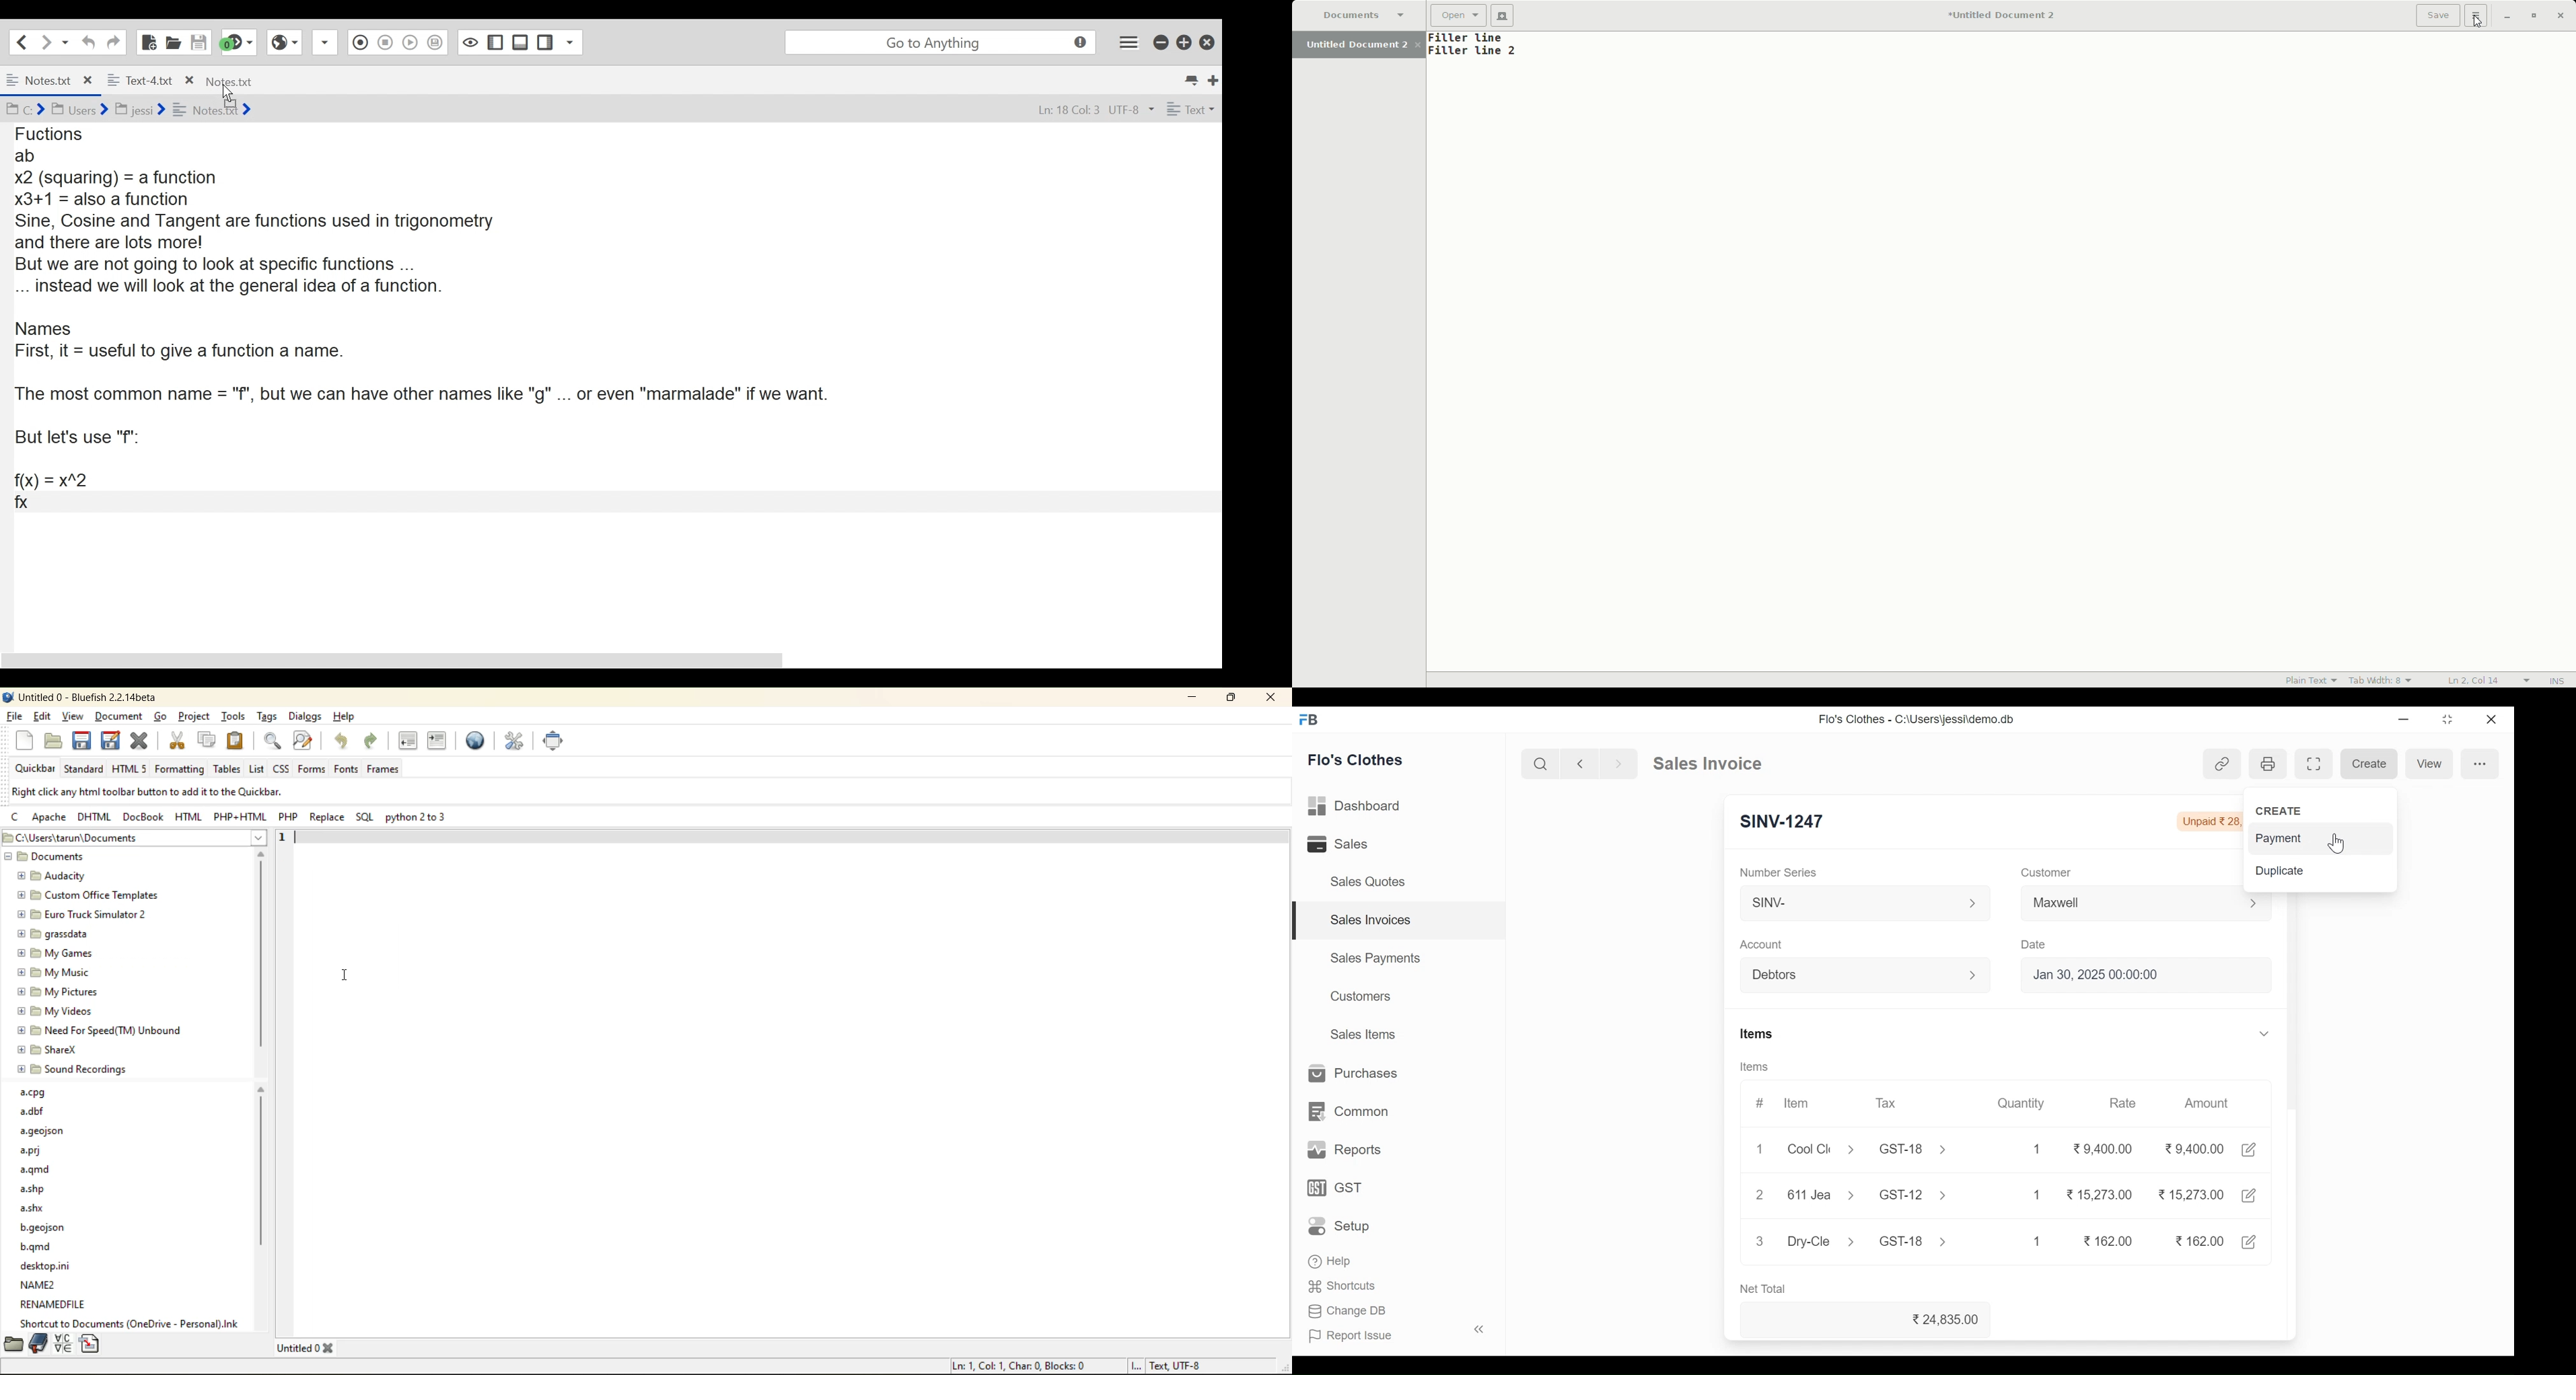 The image size is (2576, 1400). What do you see at coordinates (145, 816) in the screenshot?
I see `docbook` at bounding box center [145, 816].